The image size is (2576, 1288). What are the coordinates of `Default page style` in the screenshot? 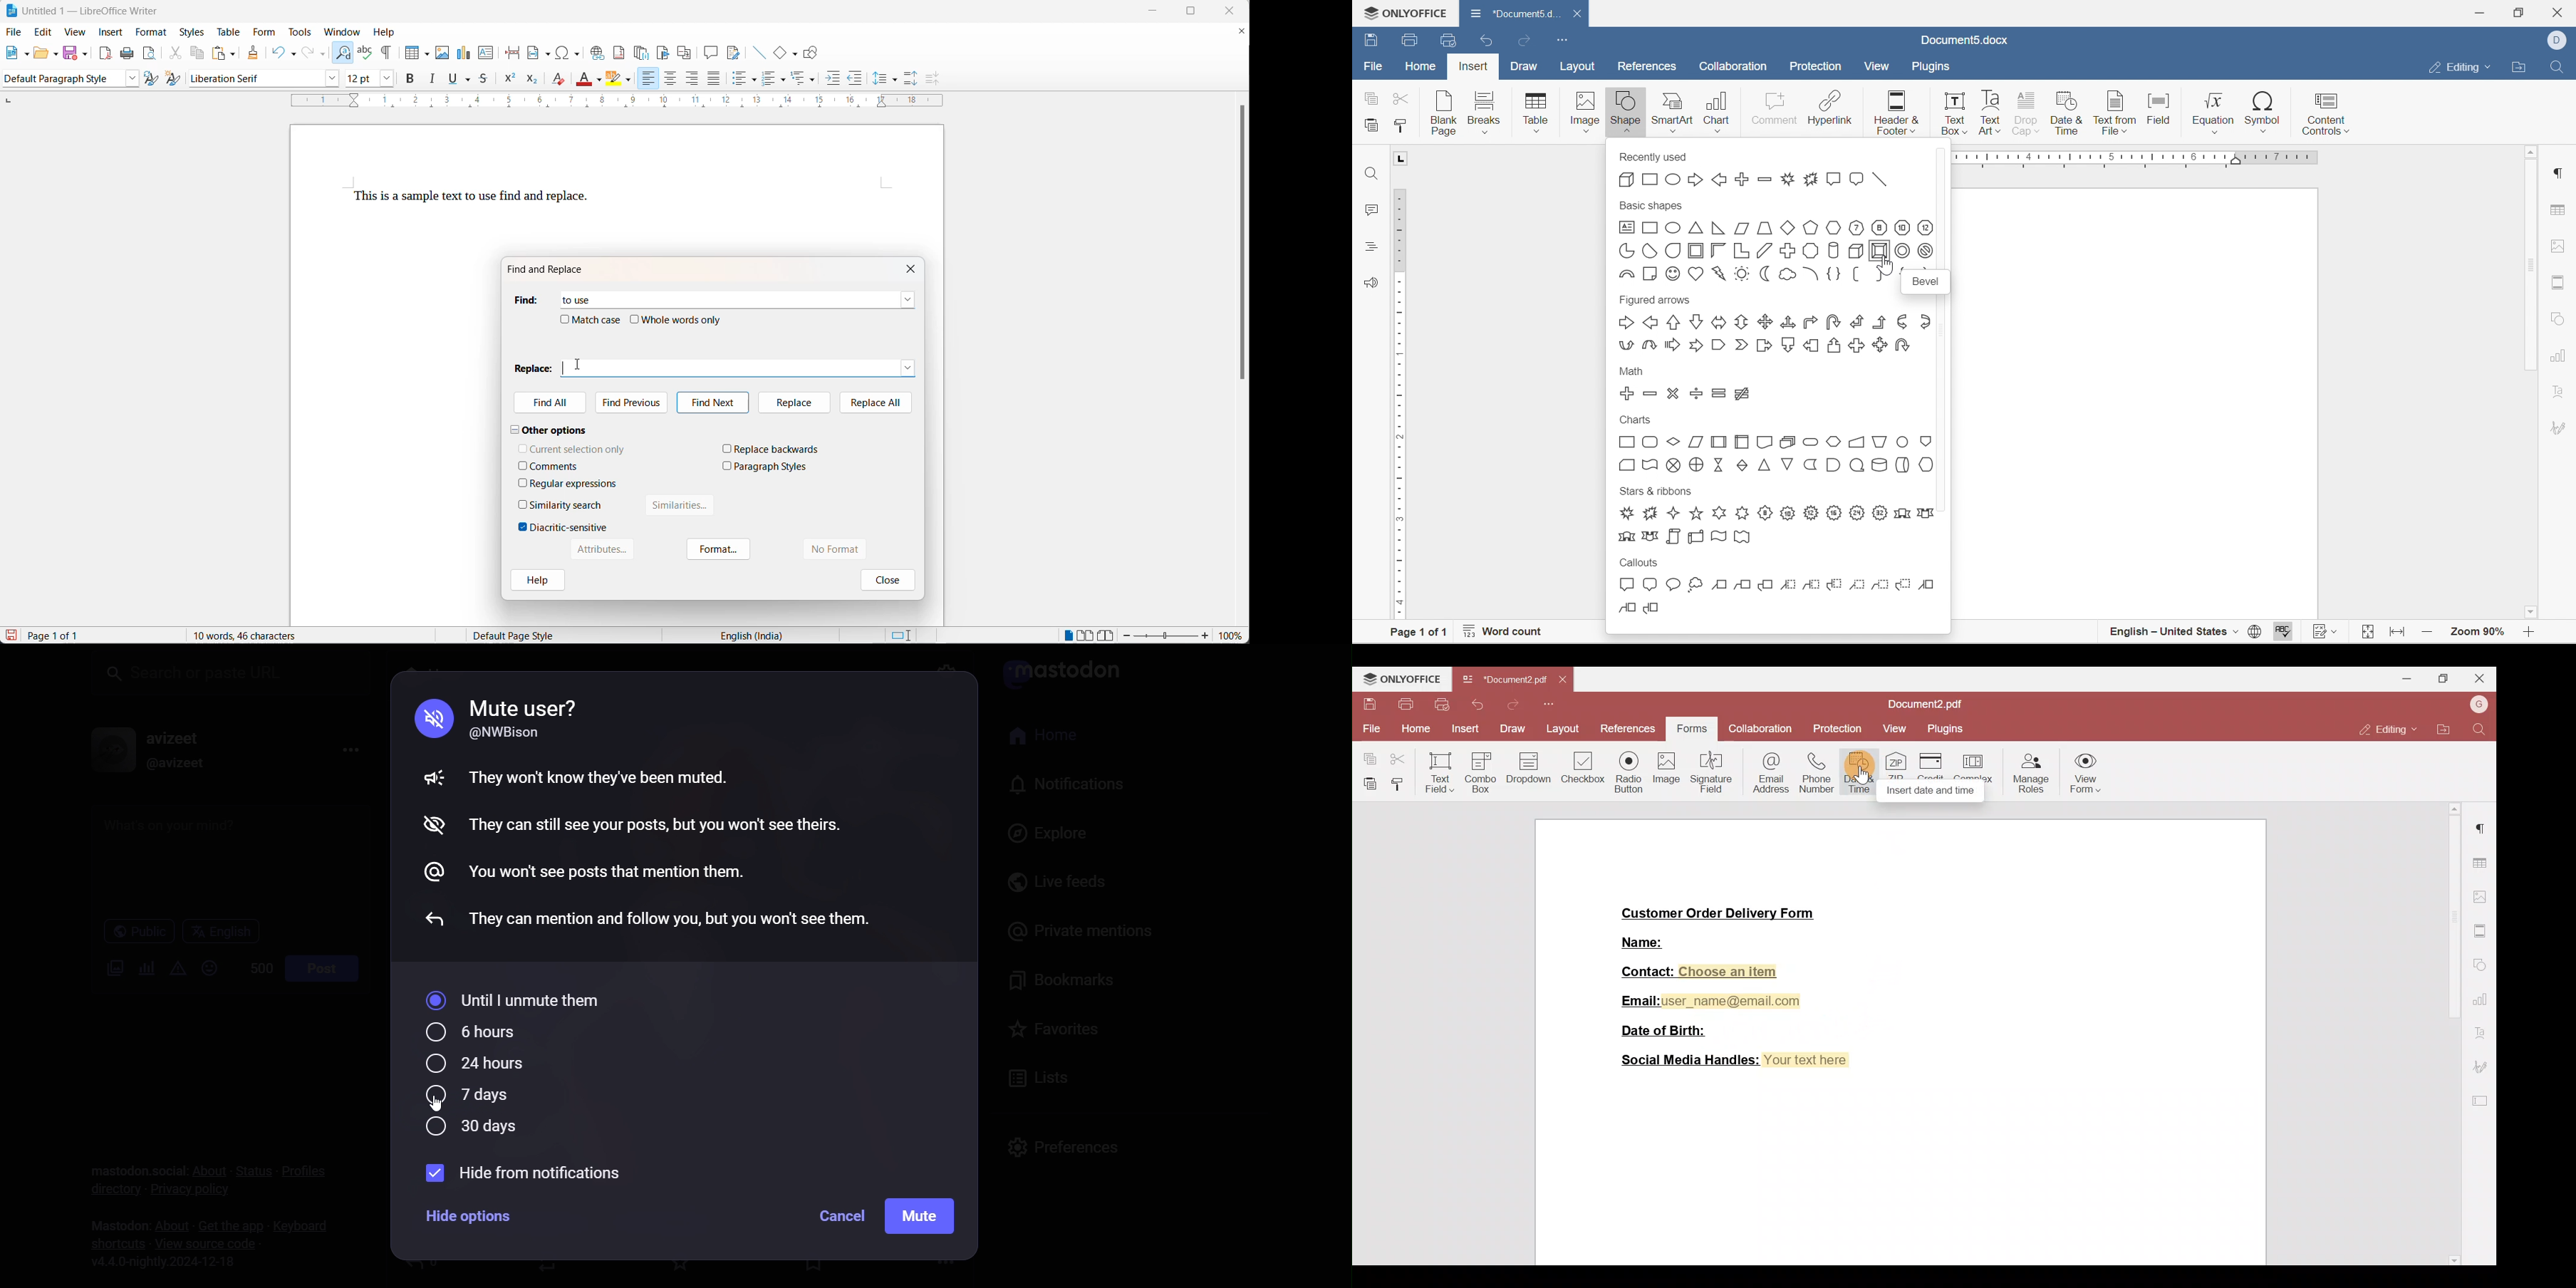 It's located at (522, 635).